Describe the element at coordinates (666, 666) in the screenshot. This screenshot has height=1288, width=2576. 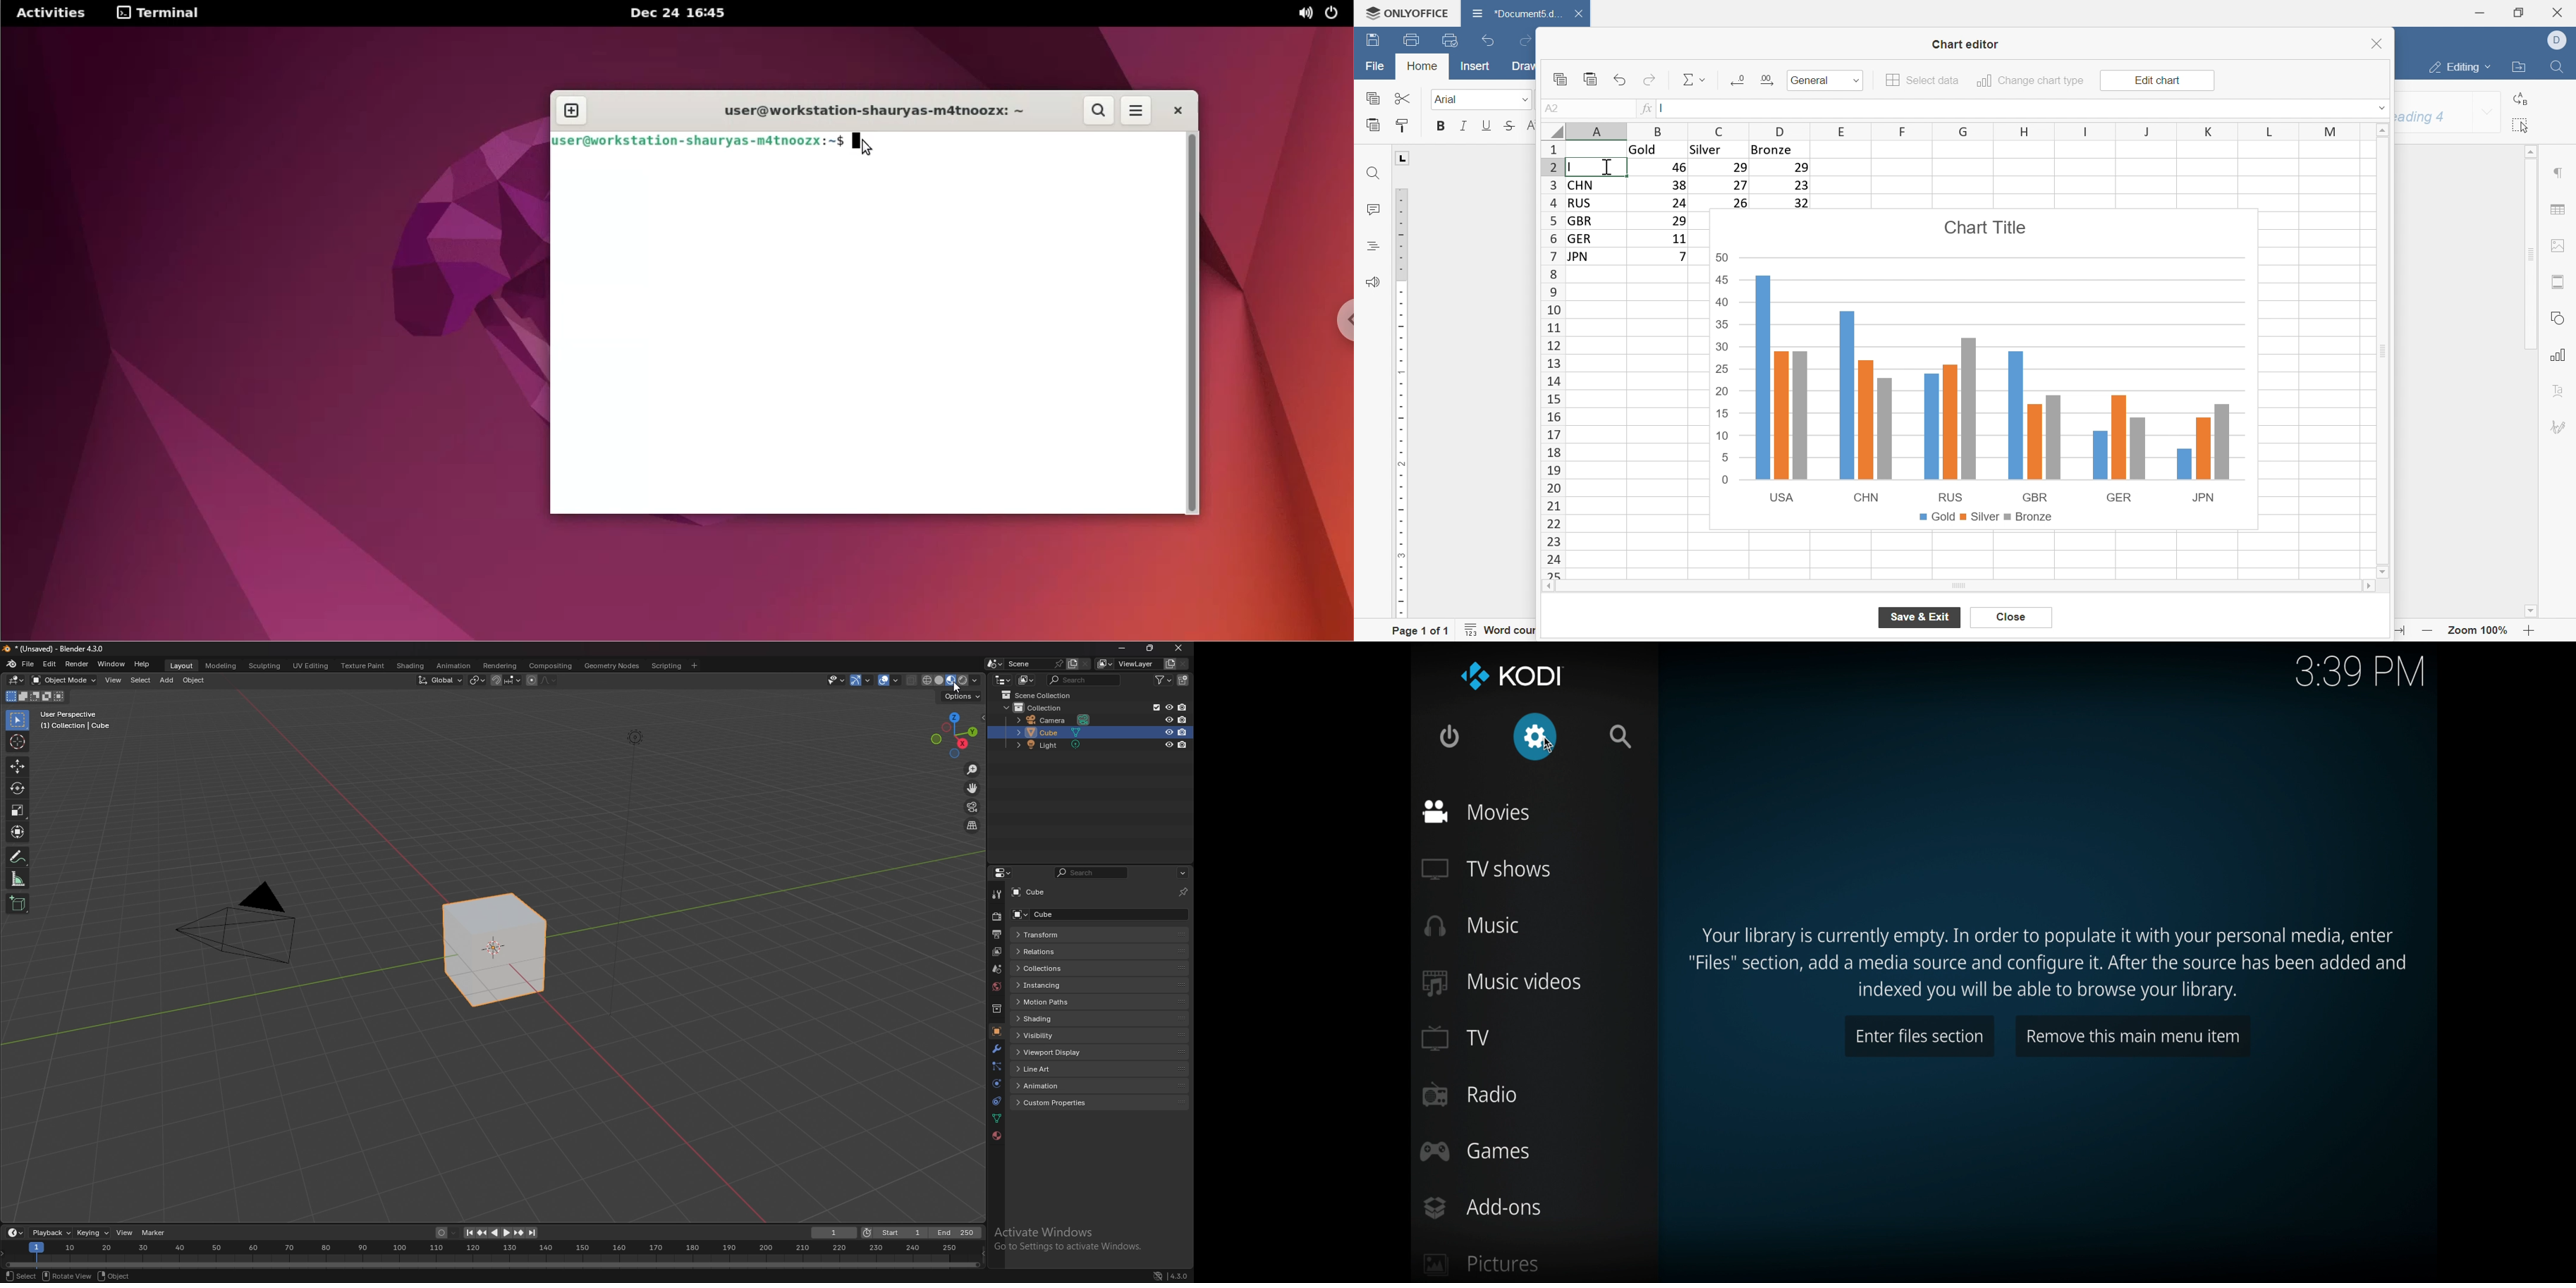
I see `scripting` at that location.